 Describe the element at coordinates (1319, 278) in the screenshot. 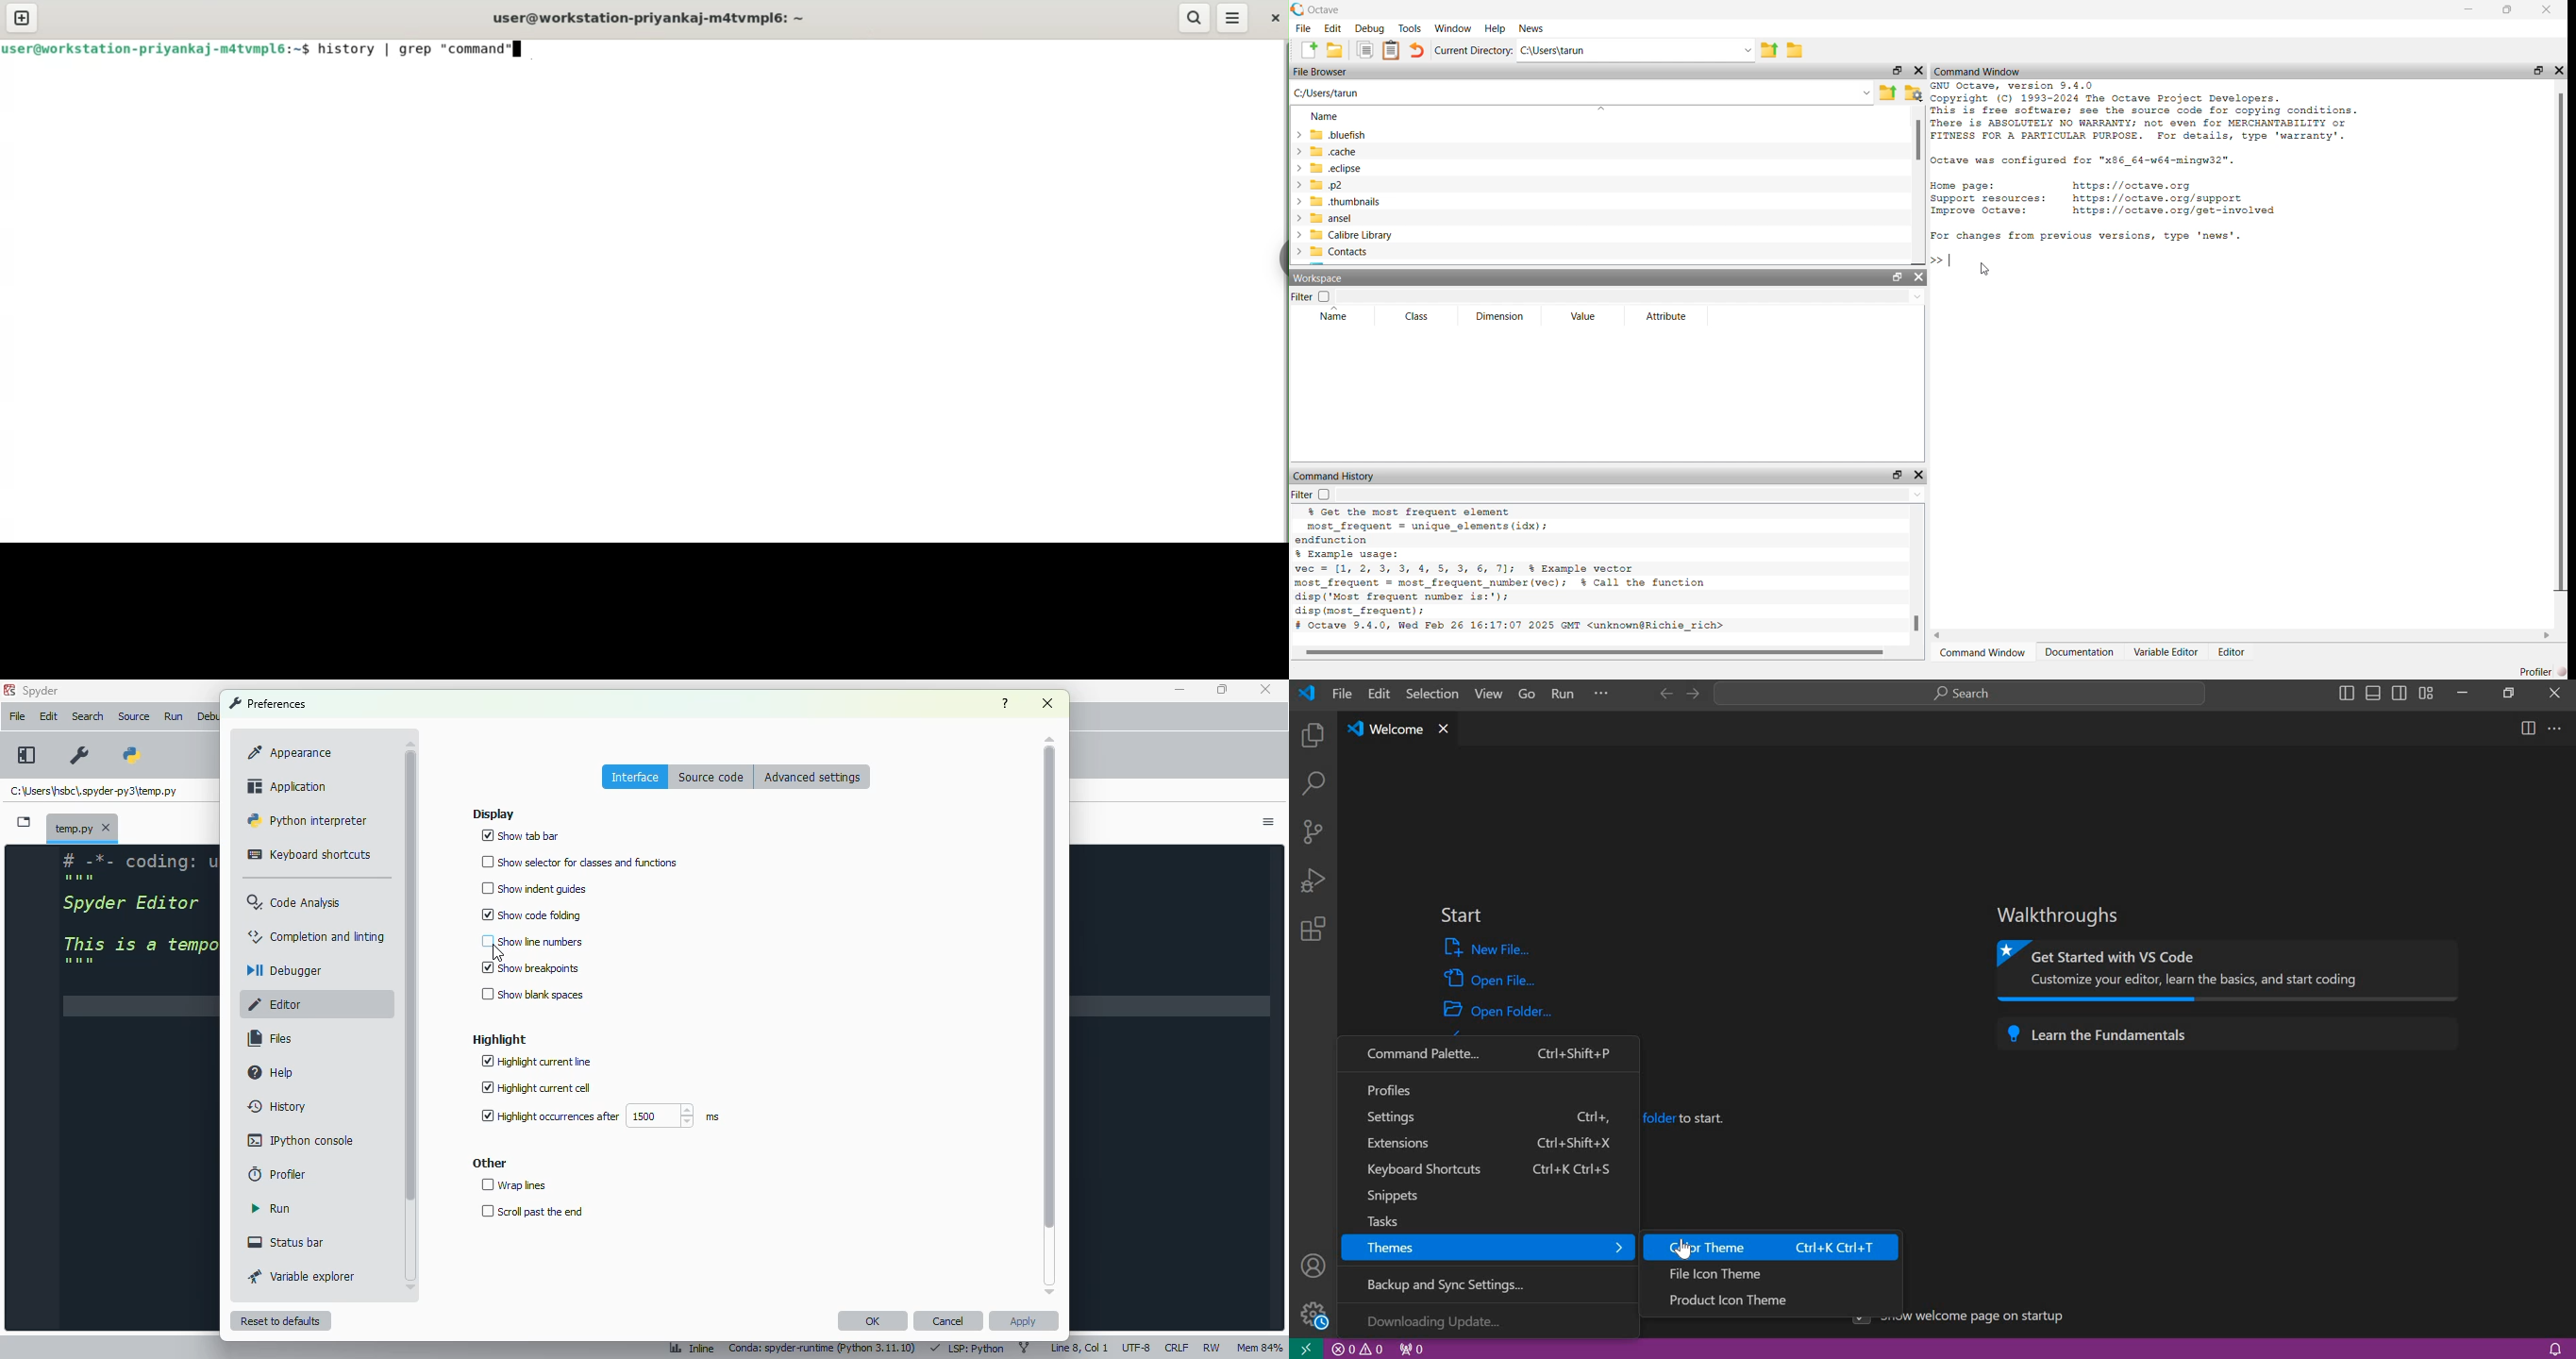

I see `Workspace` at that location.